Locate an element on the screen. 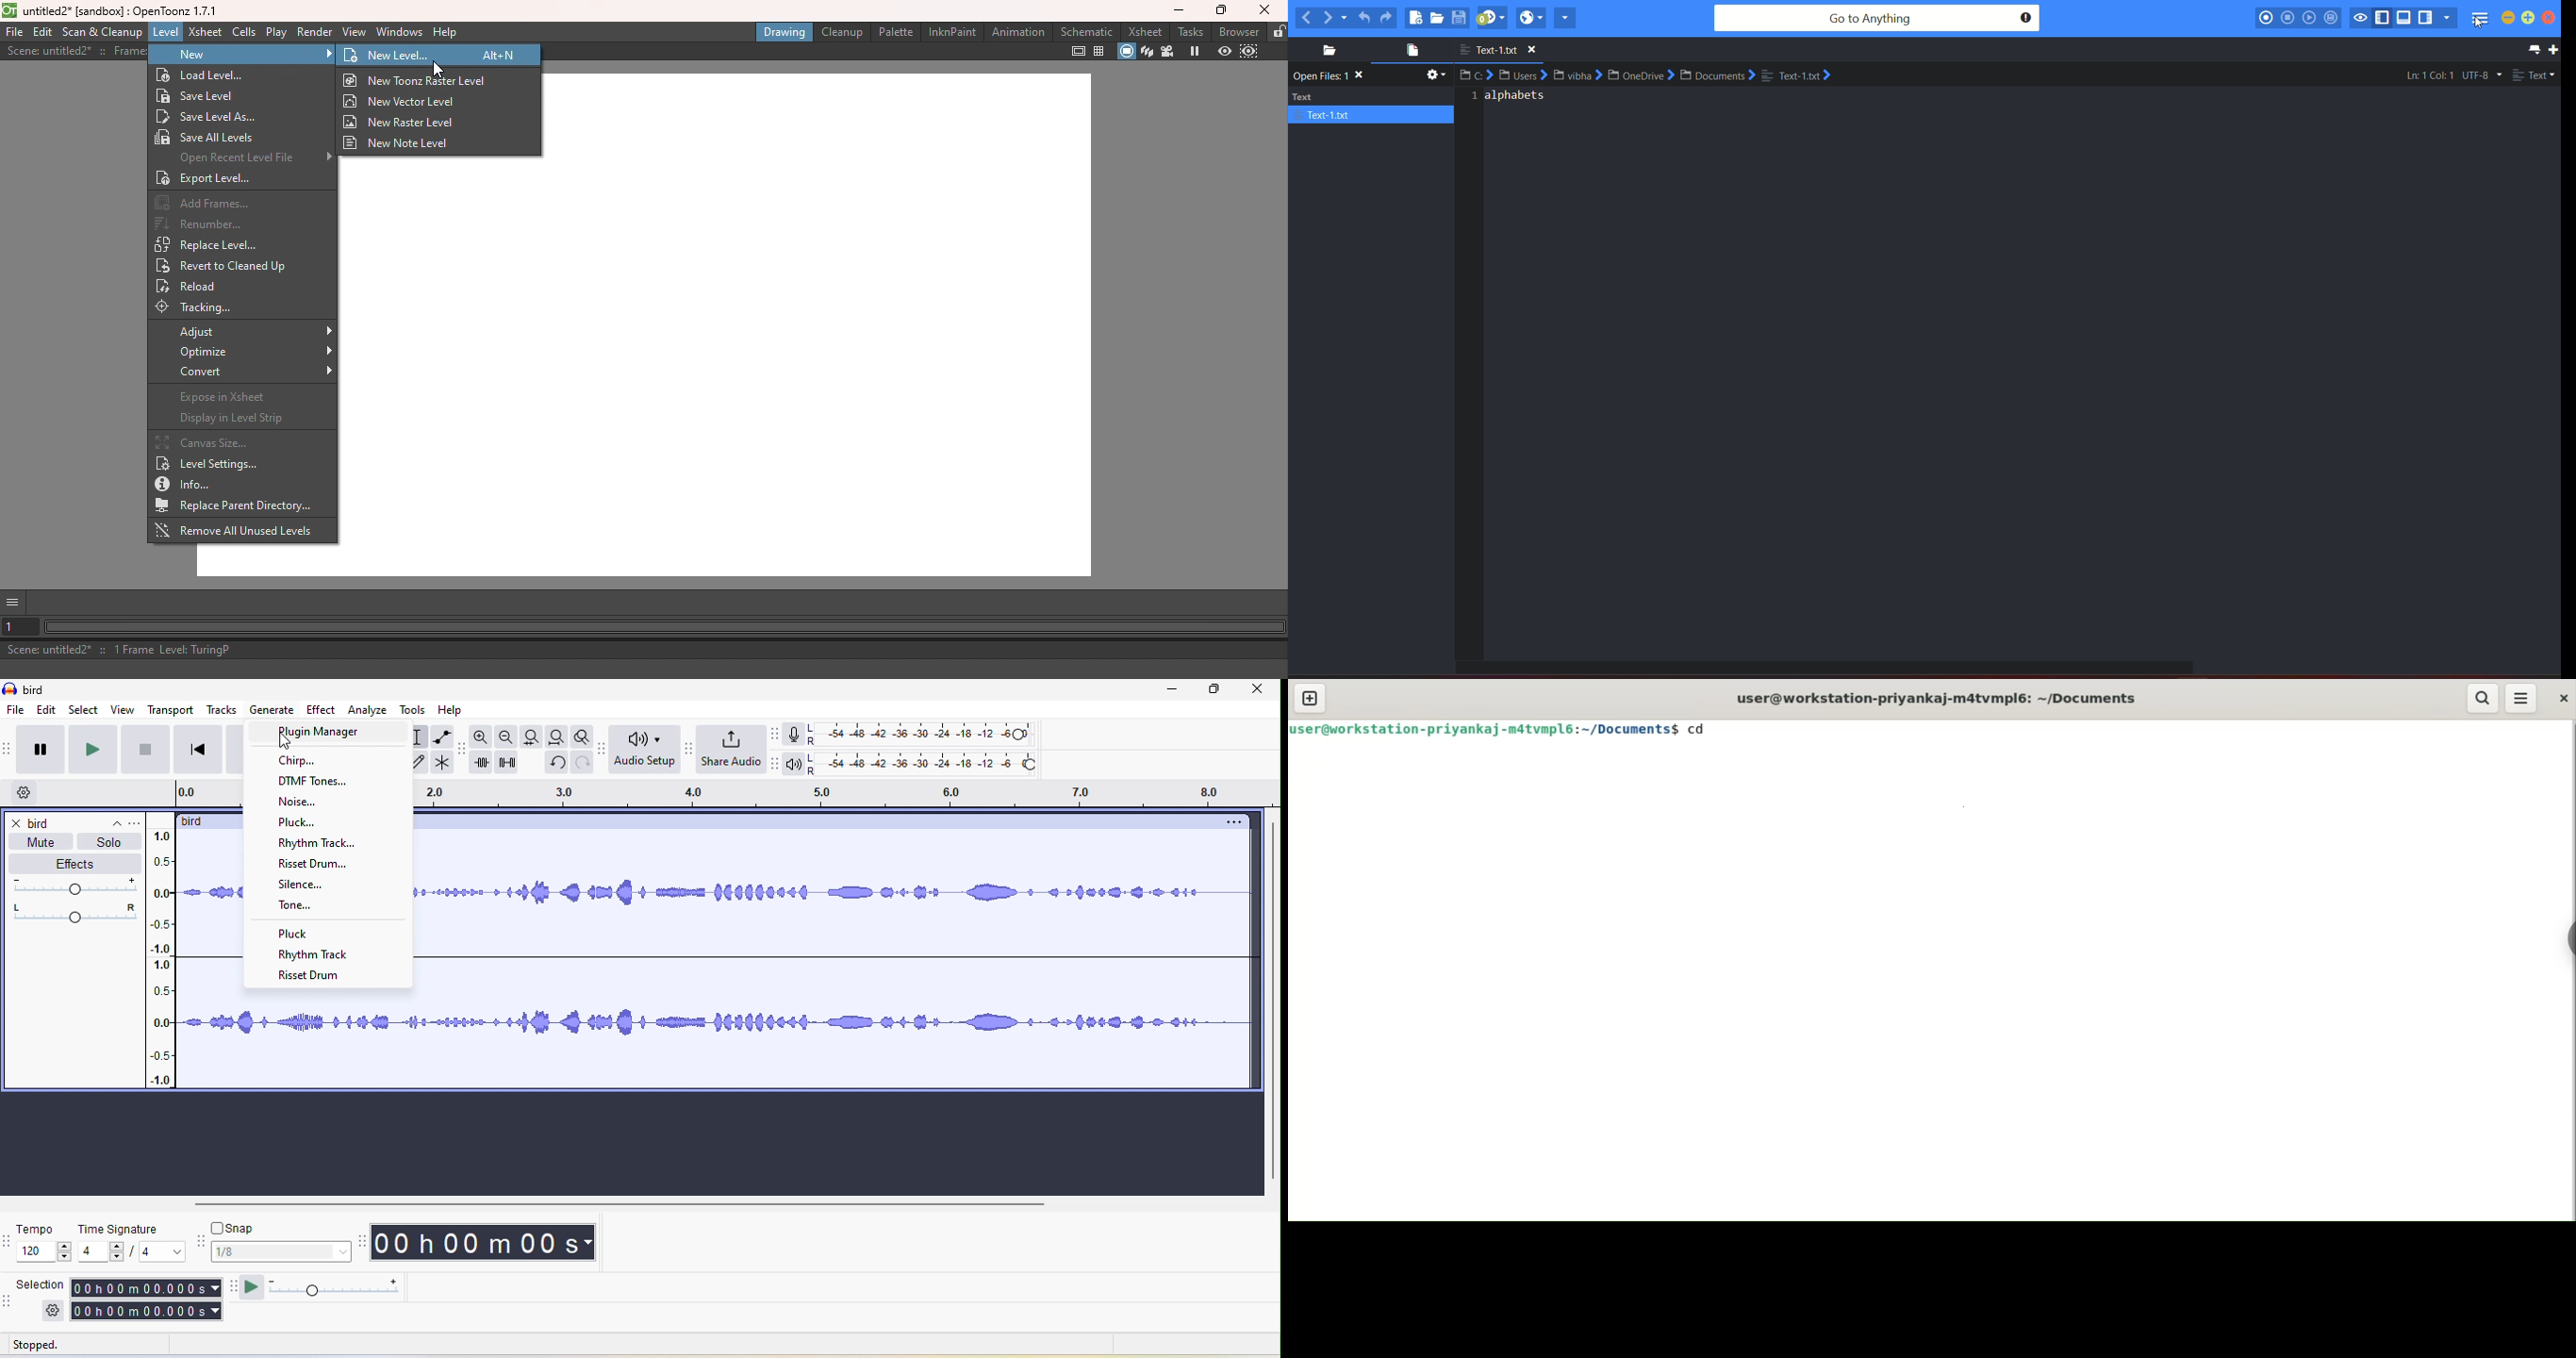  audacity record meter toolbar is located at coordinates (777, 733).